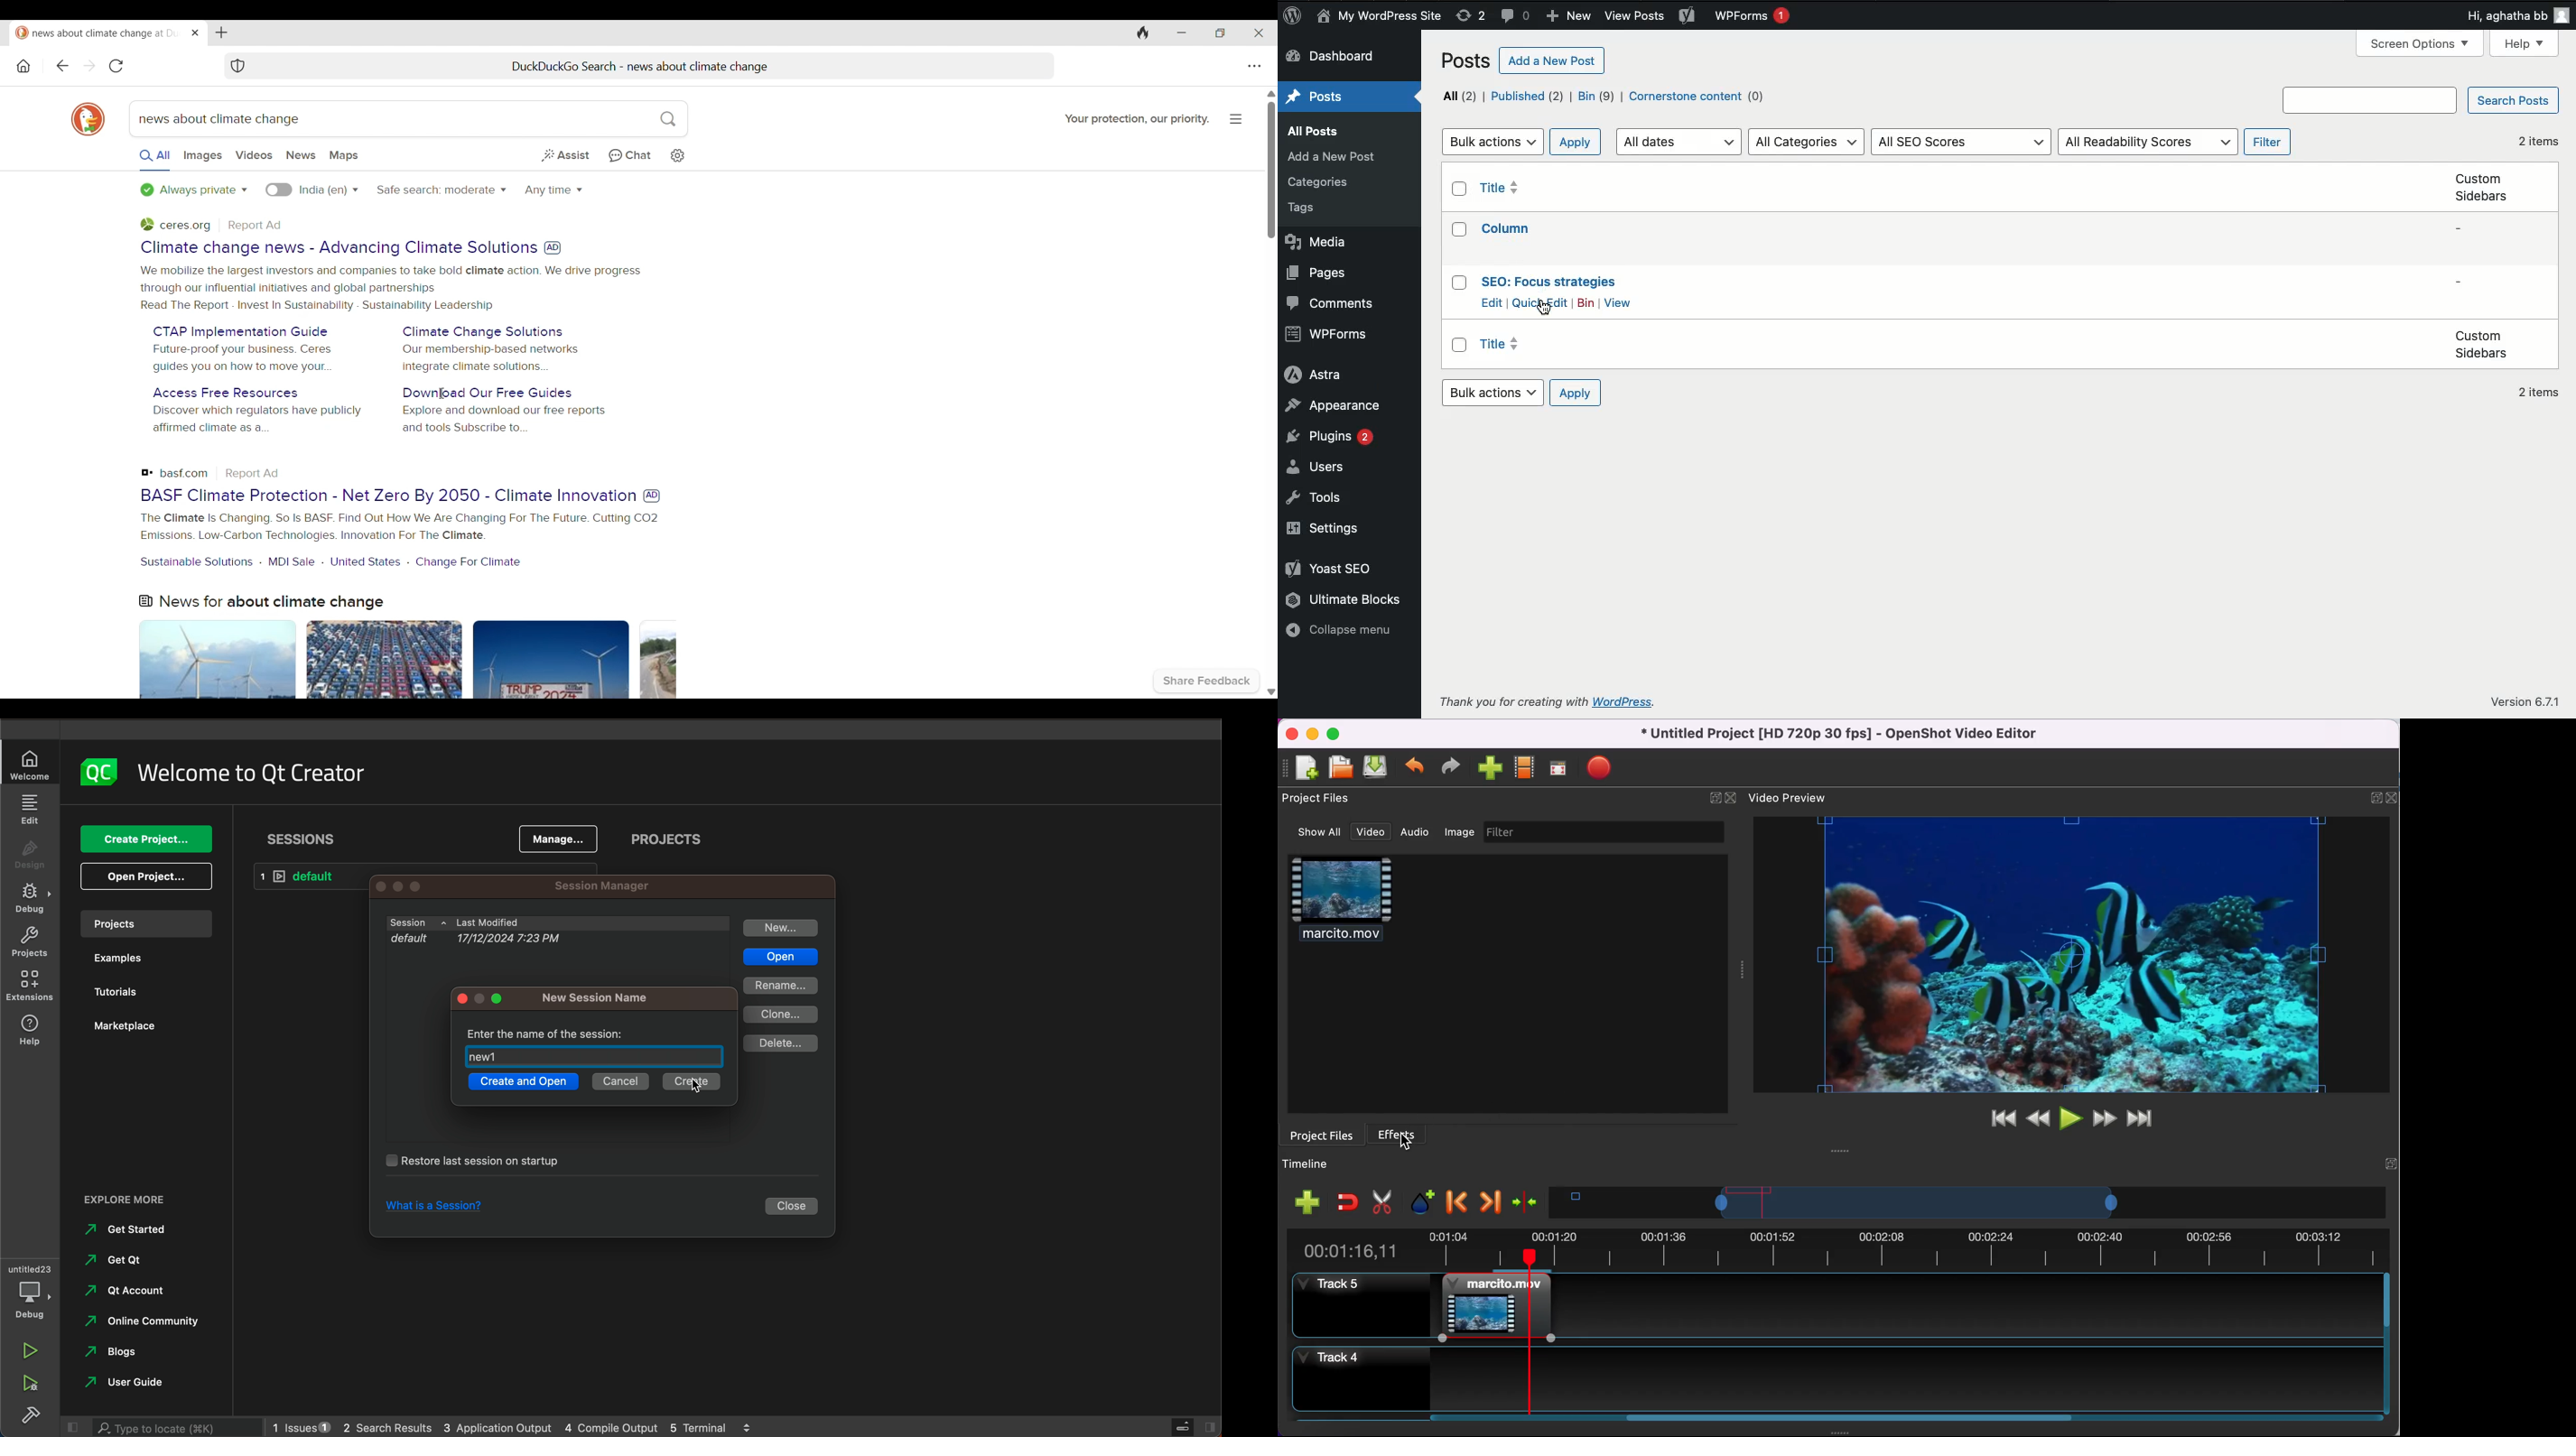 The image size is (2576, 1456). I want to click on Report ad, so click(256, 225).